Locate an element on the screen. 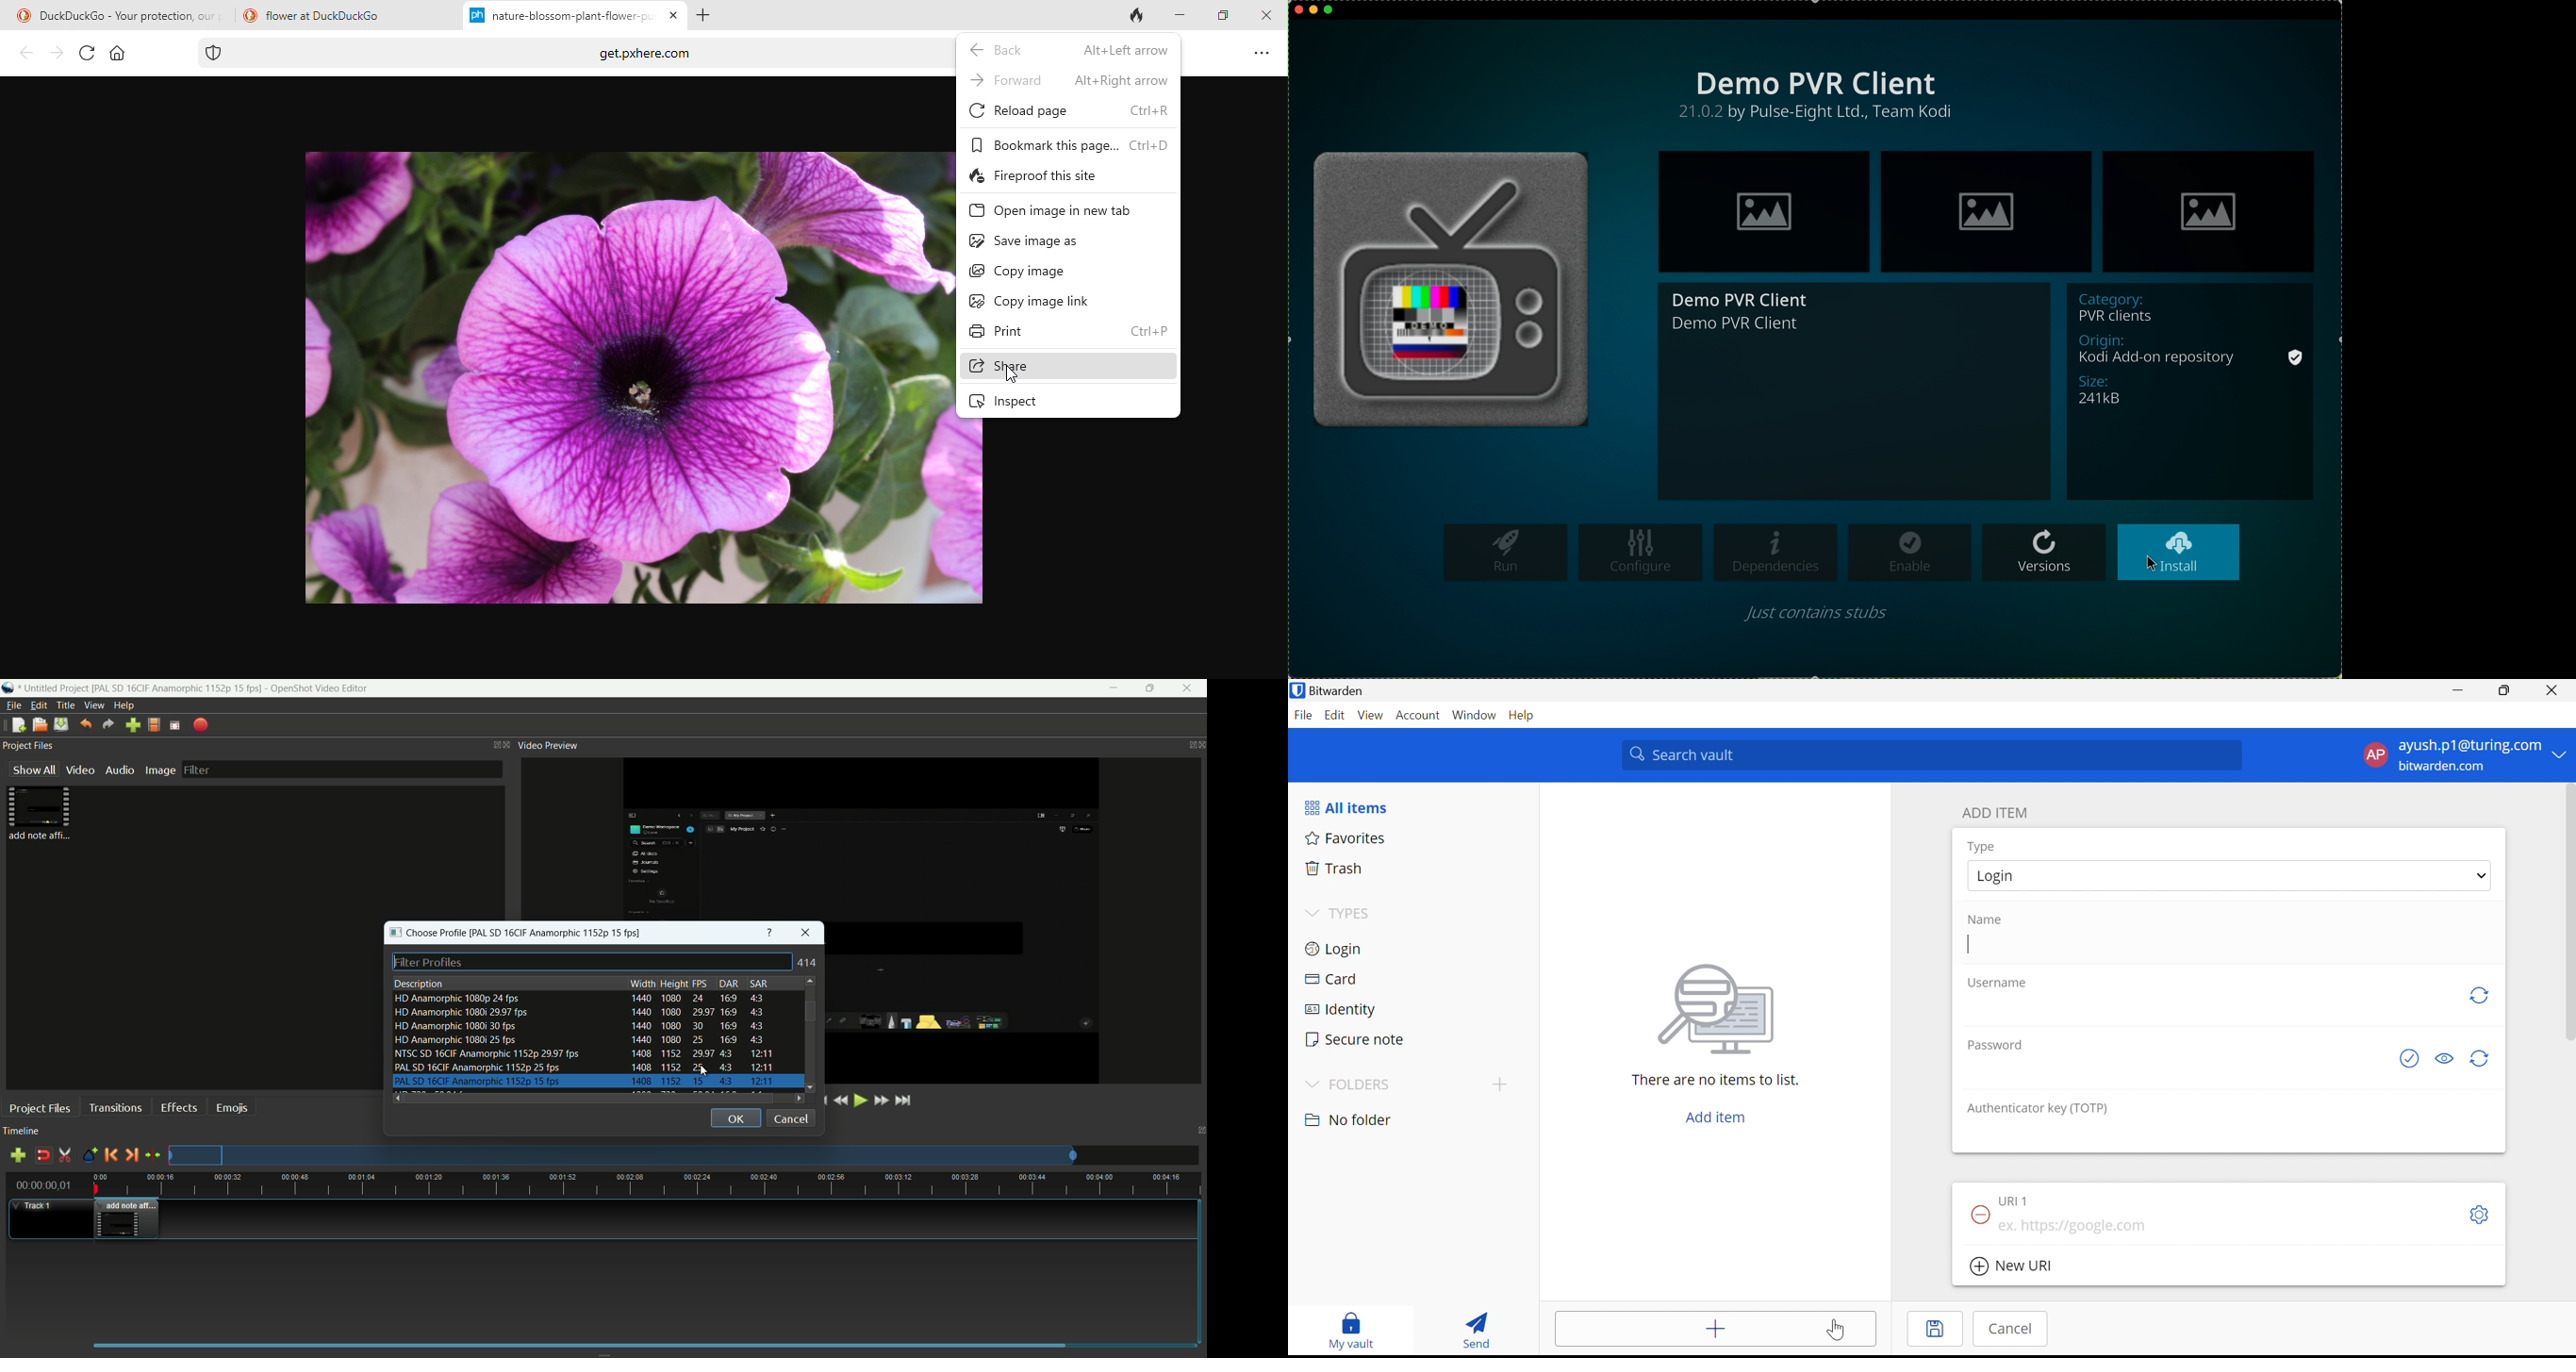 Image resolution: width=2576 pixels, height=1372 pixels. transitions is located at coordinates (115, 1107).